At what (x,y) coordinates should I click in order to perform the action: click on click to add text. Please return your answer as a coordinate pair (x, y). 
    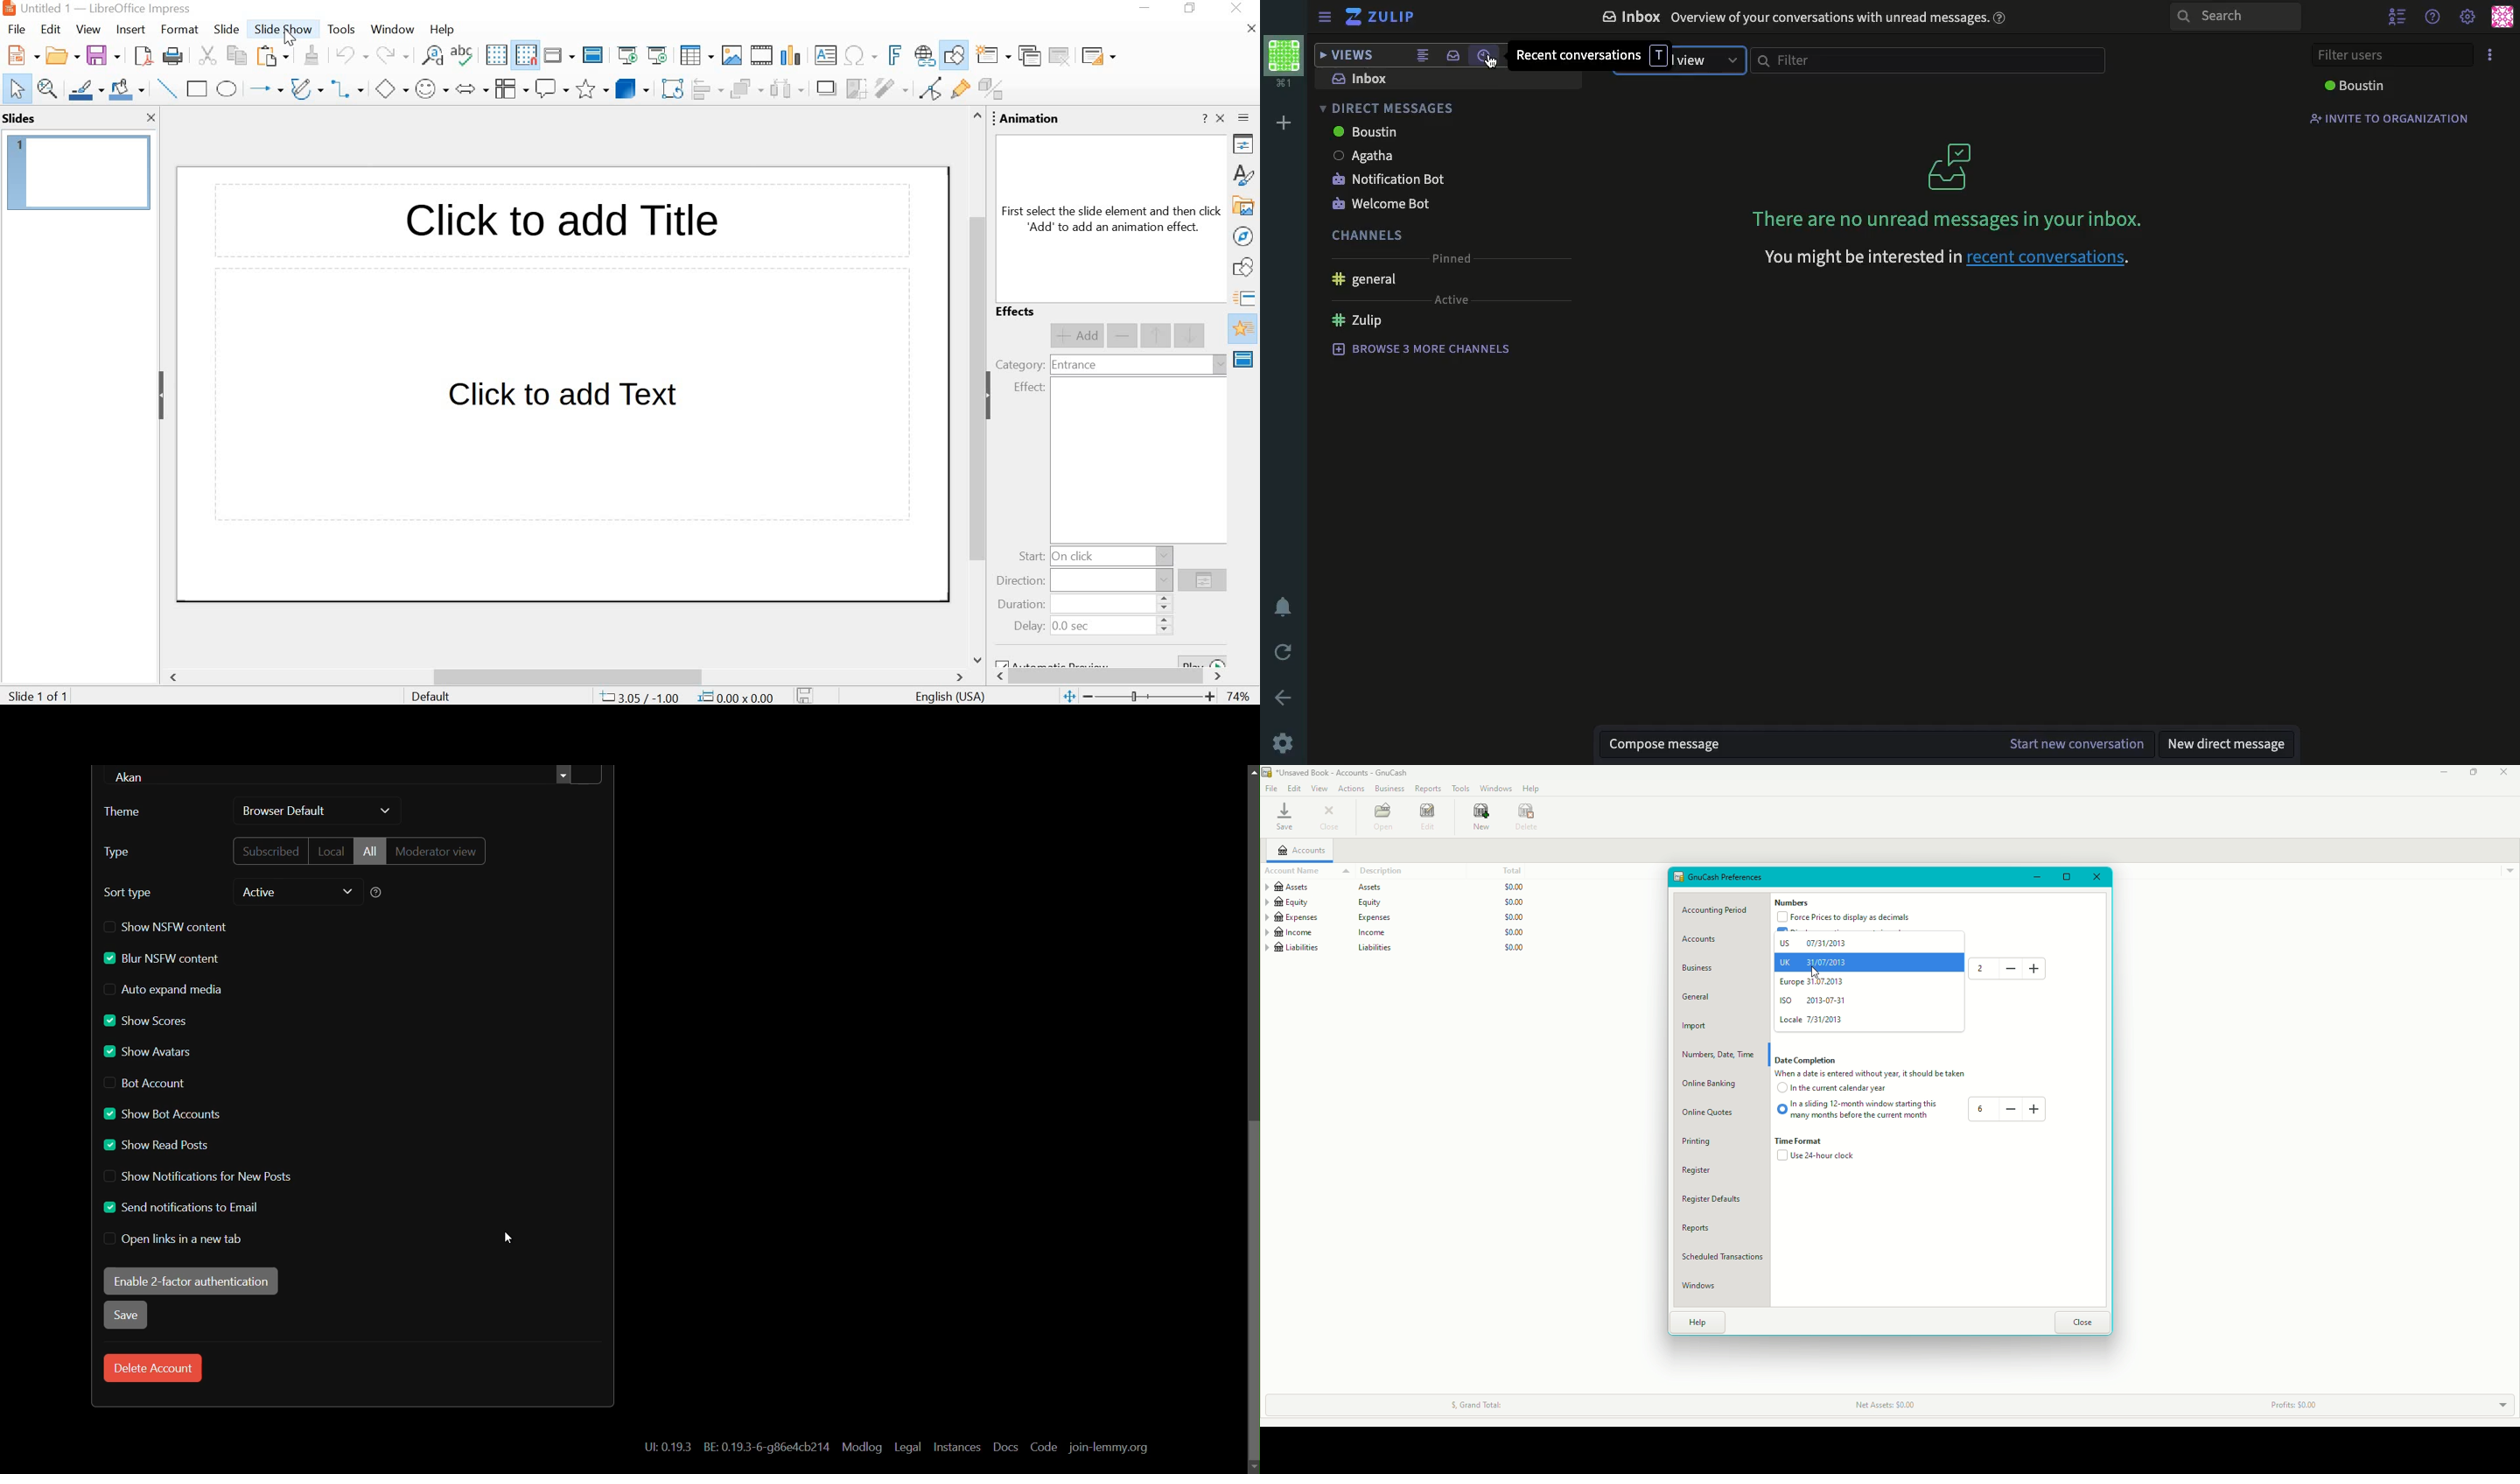
    Looking at the image, I should click on (565, 400).